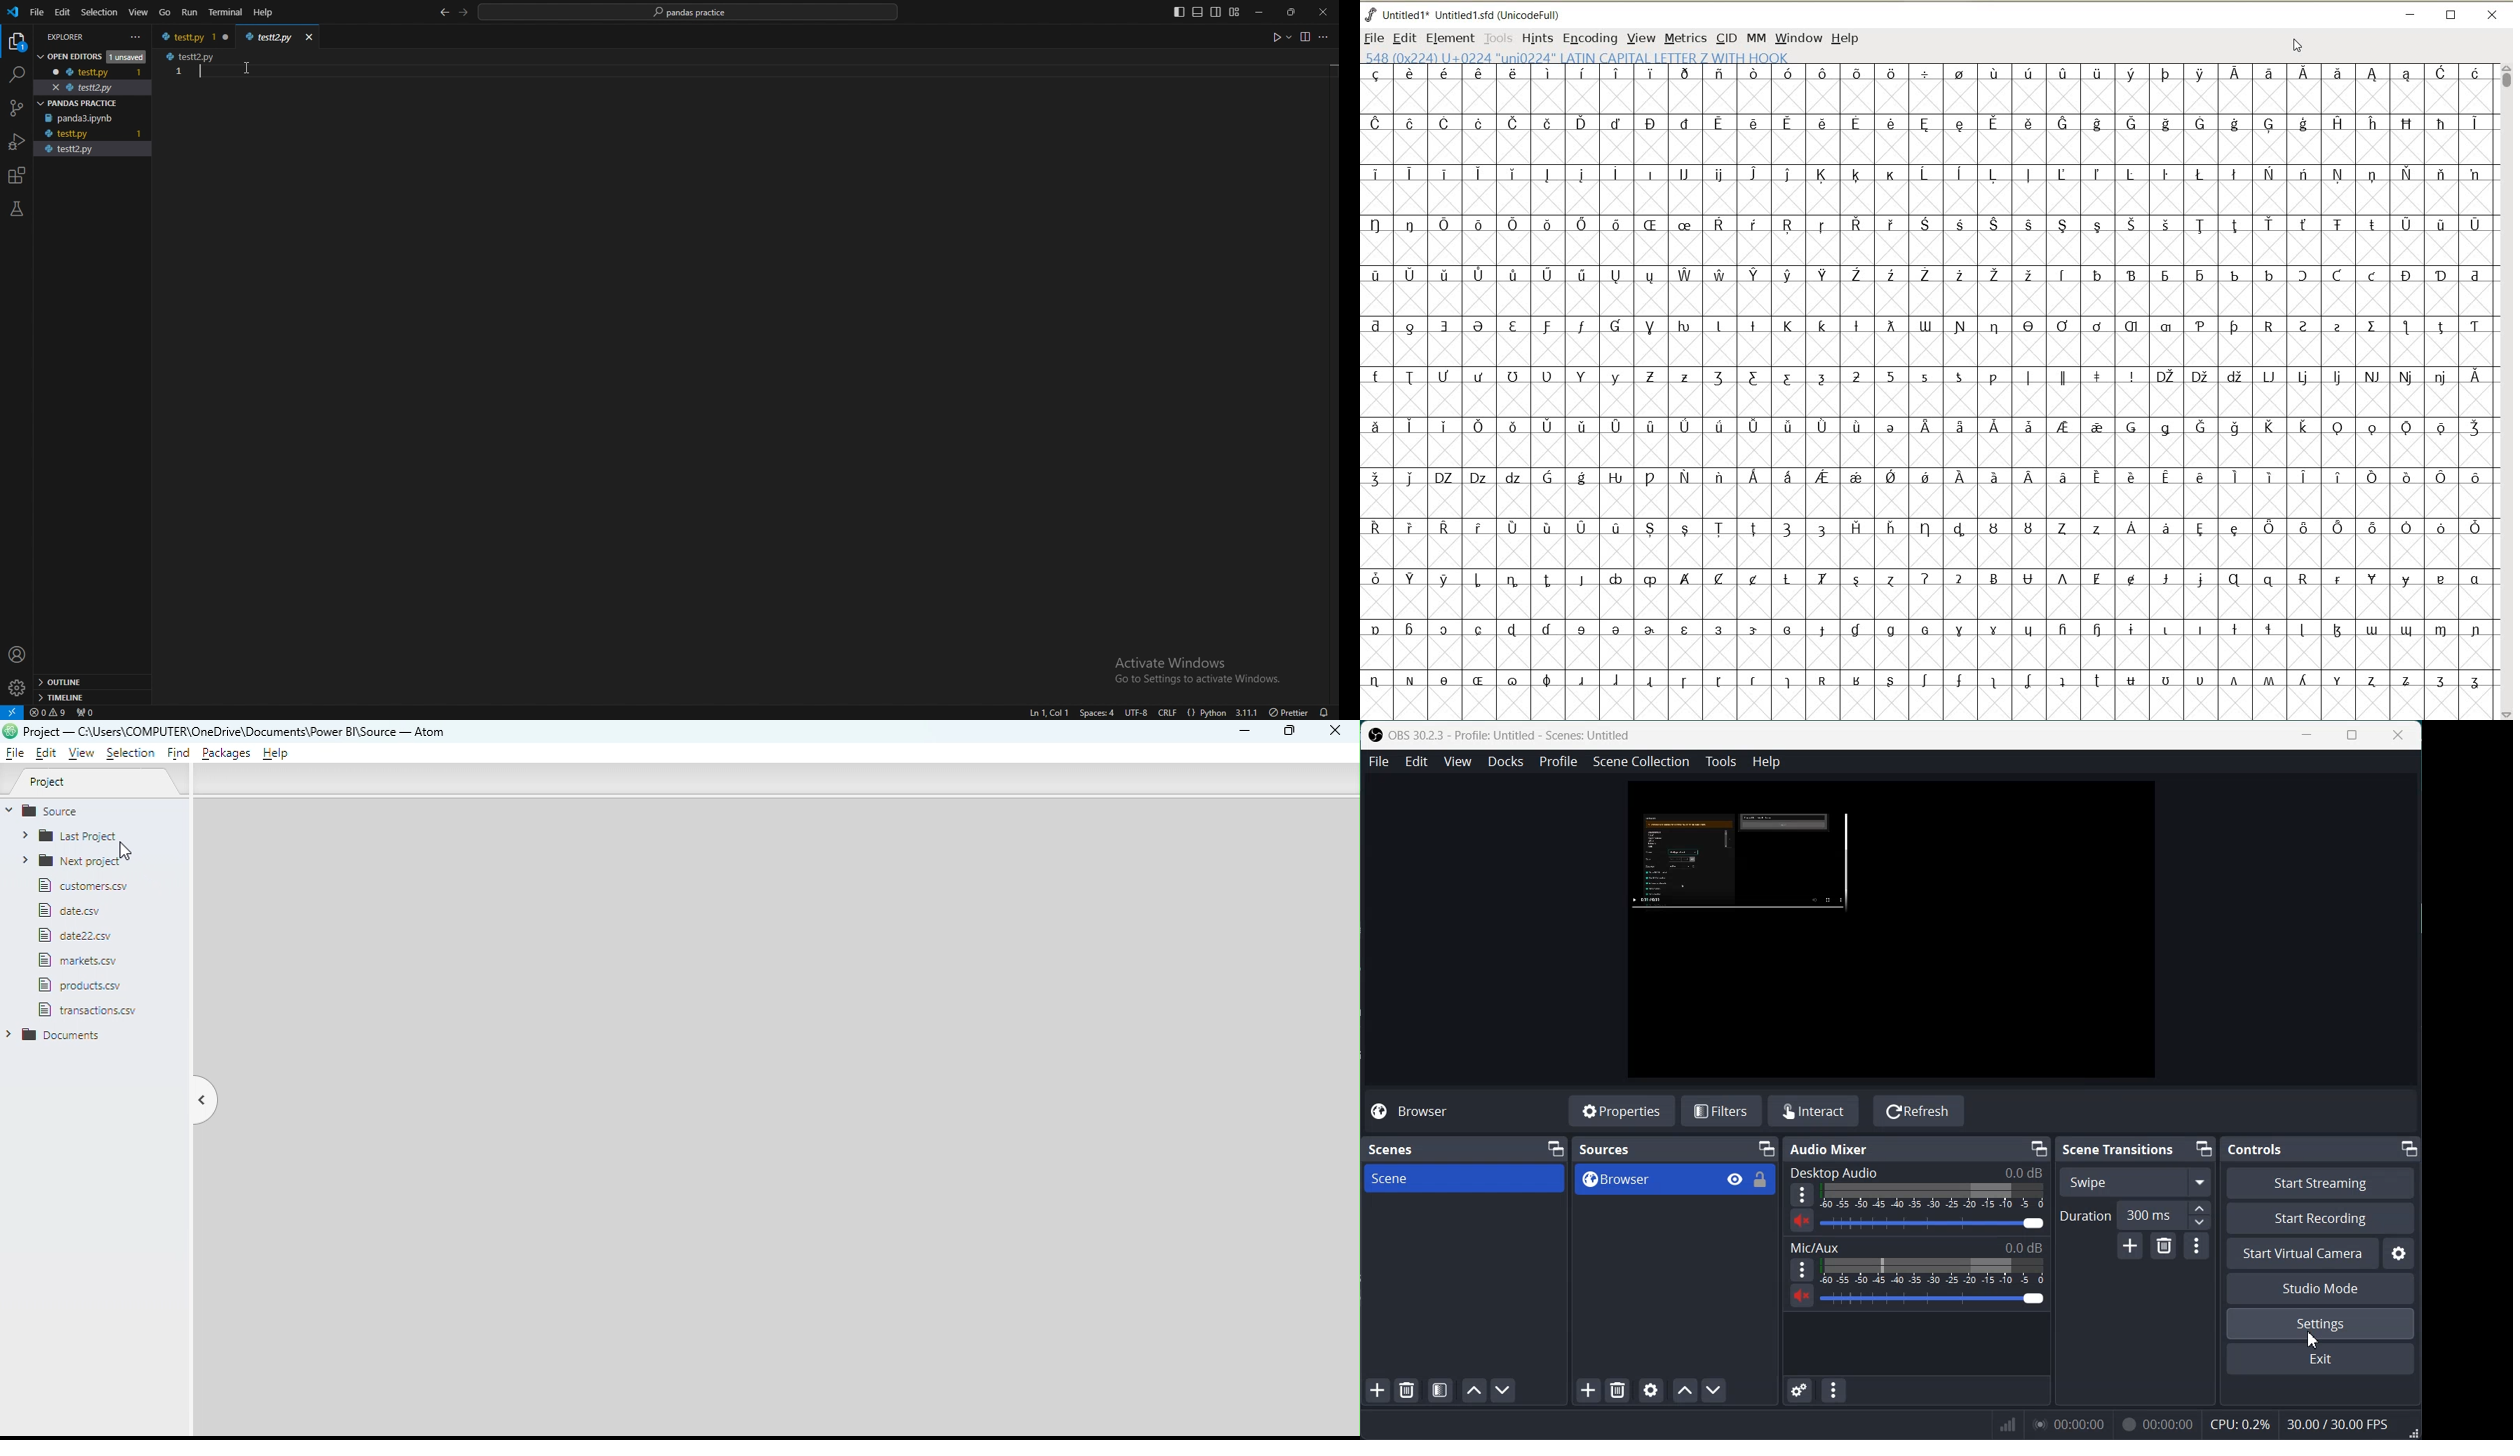 Image resolution: width=2520 pixels, height=1456 pixels. Describe the element at coordinates (2039, 1148) in the screenshot. I see `Minimize` at that location.